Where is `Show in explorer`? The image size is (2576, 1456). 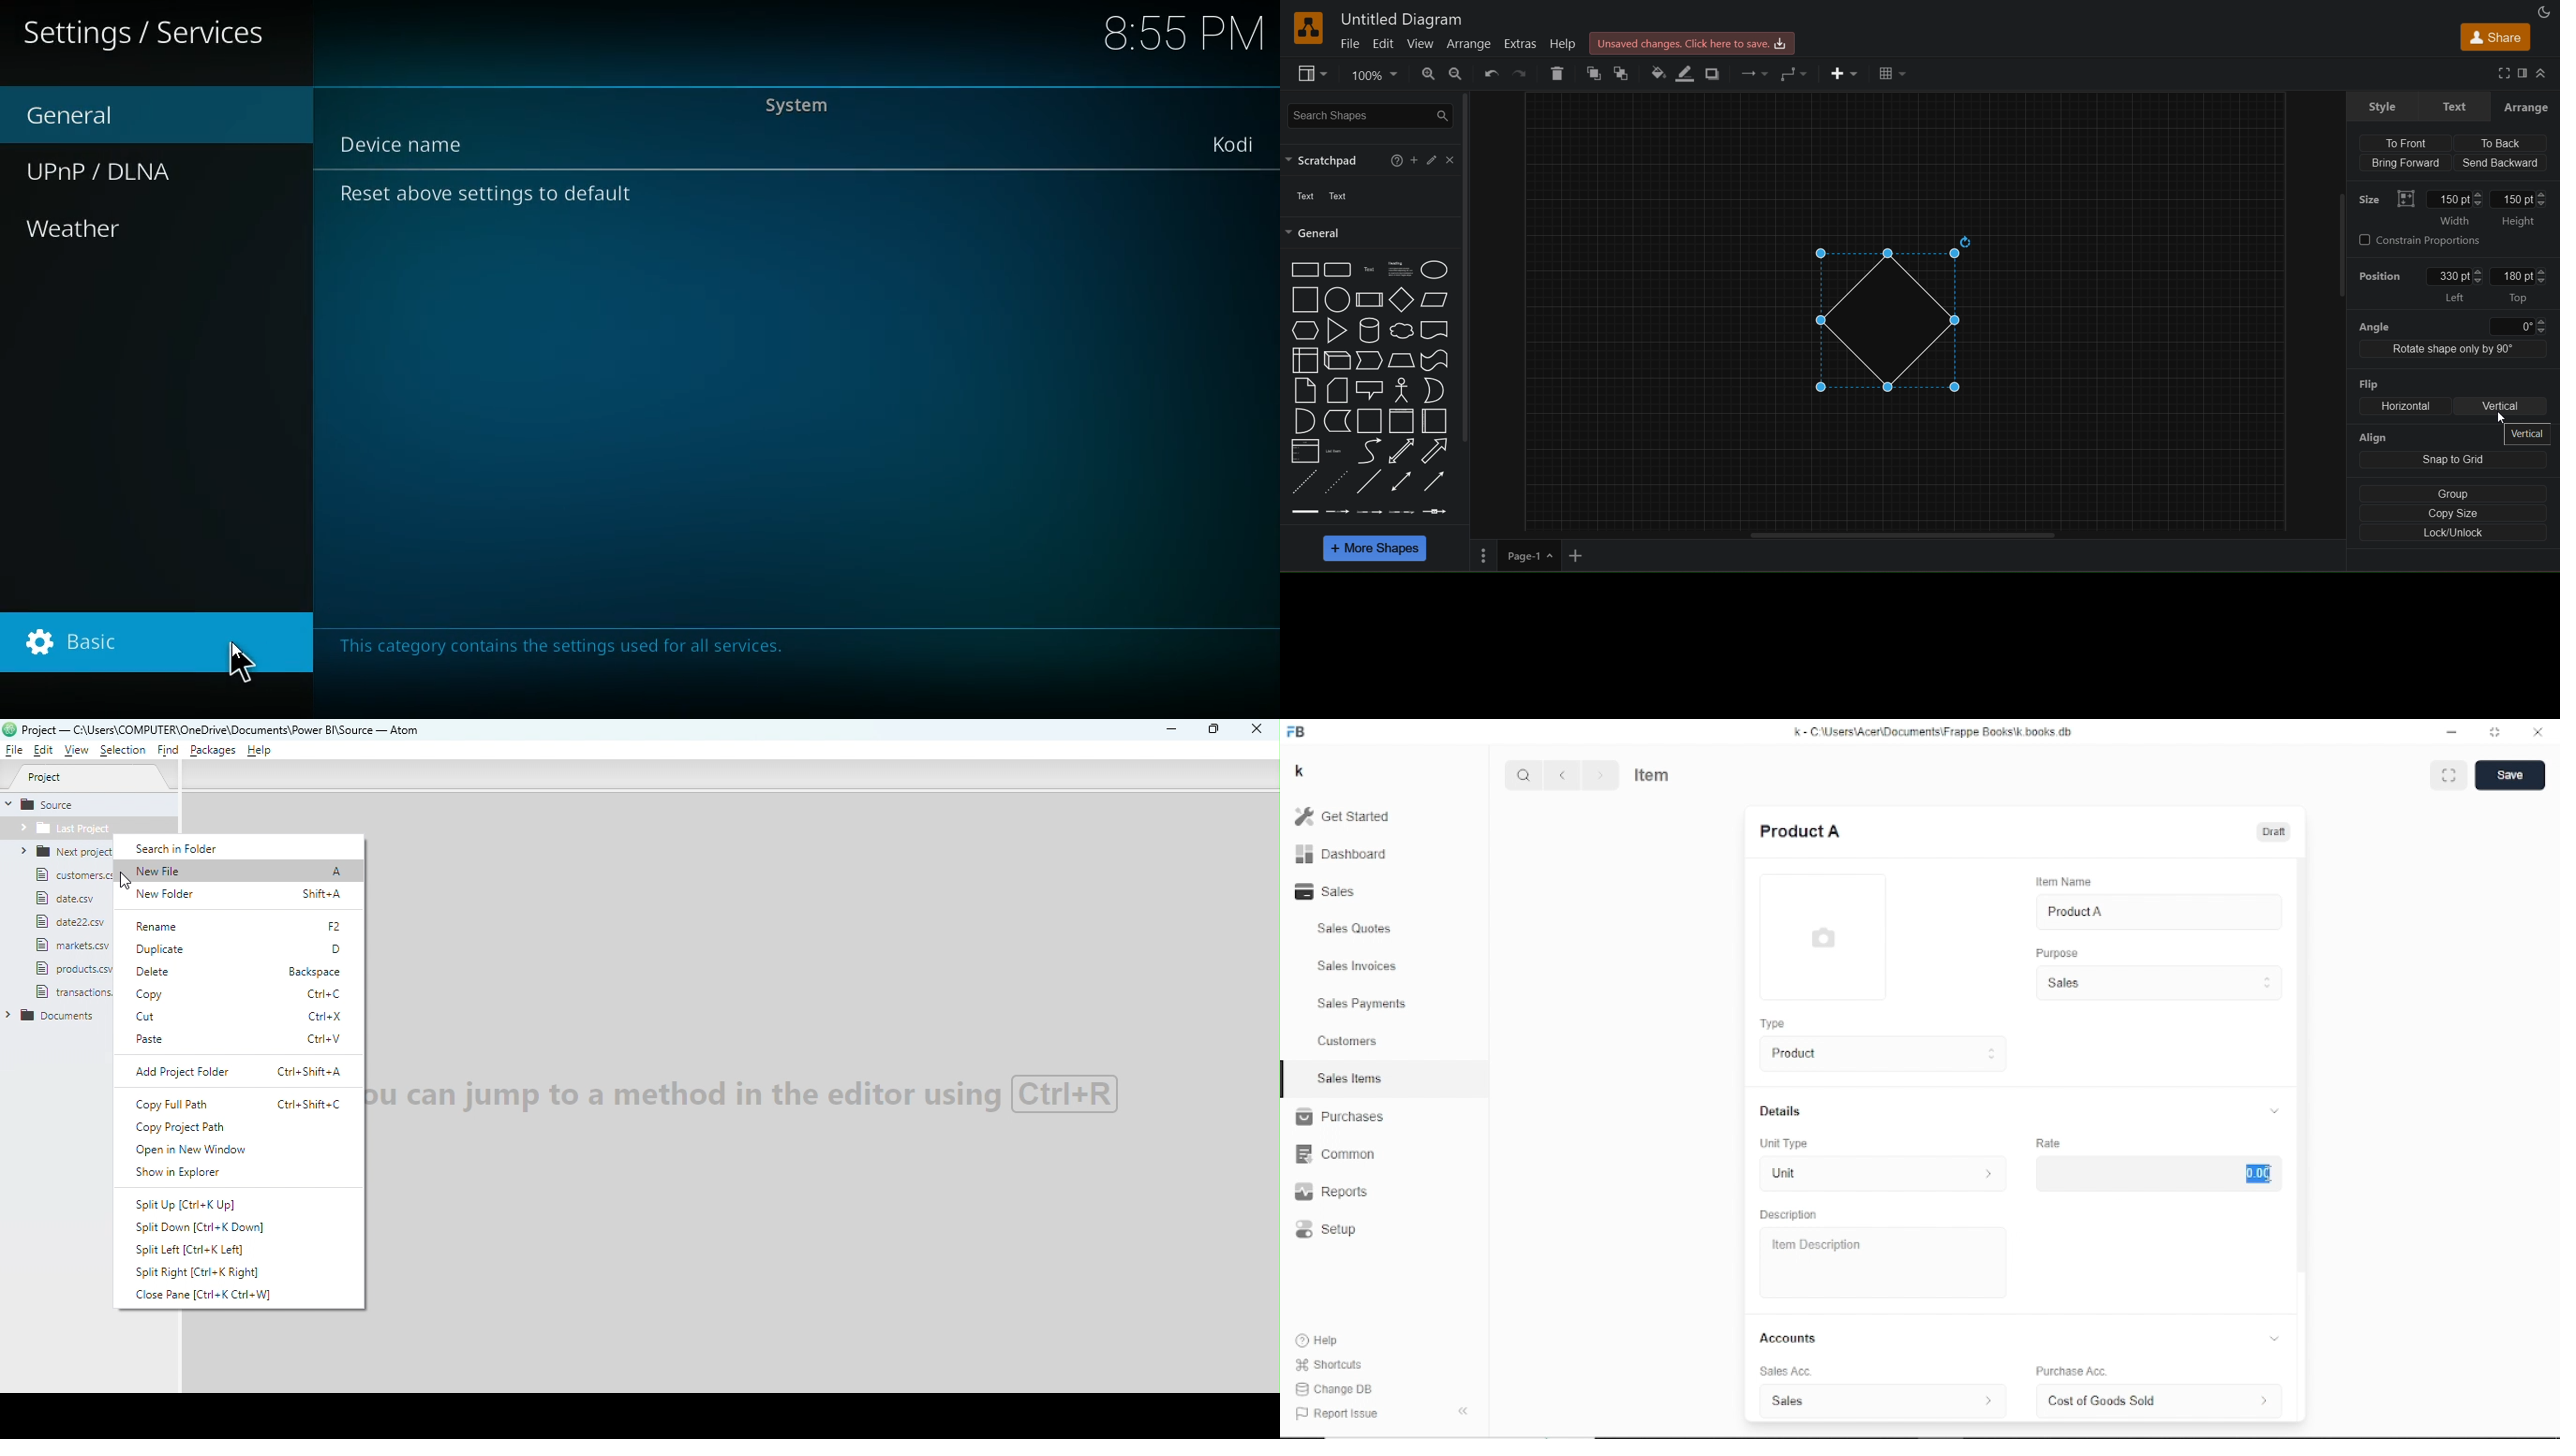 Show in explorer is located at coordinates (178, 1174).